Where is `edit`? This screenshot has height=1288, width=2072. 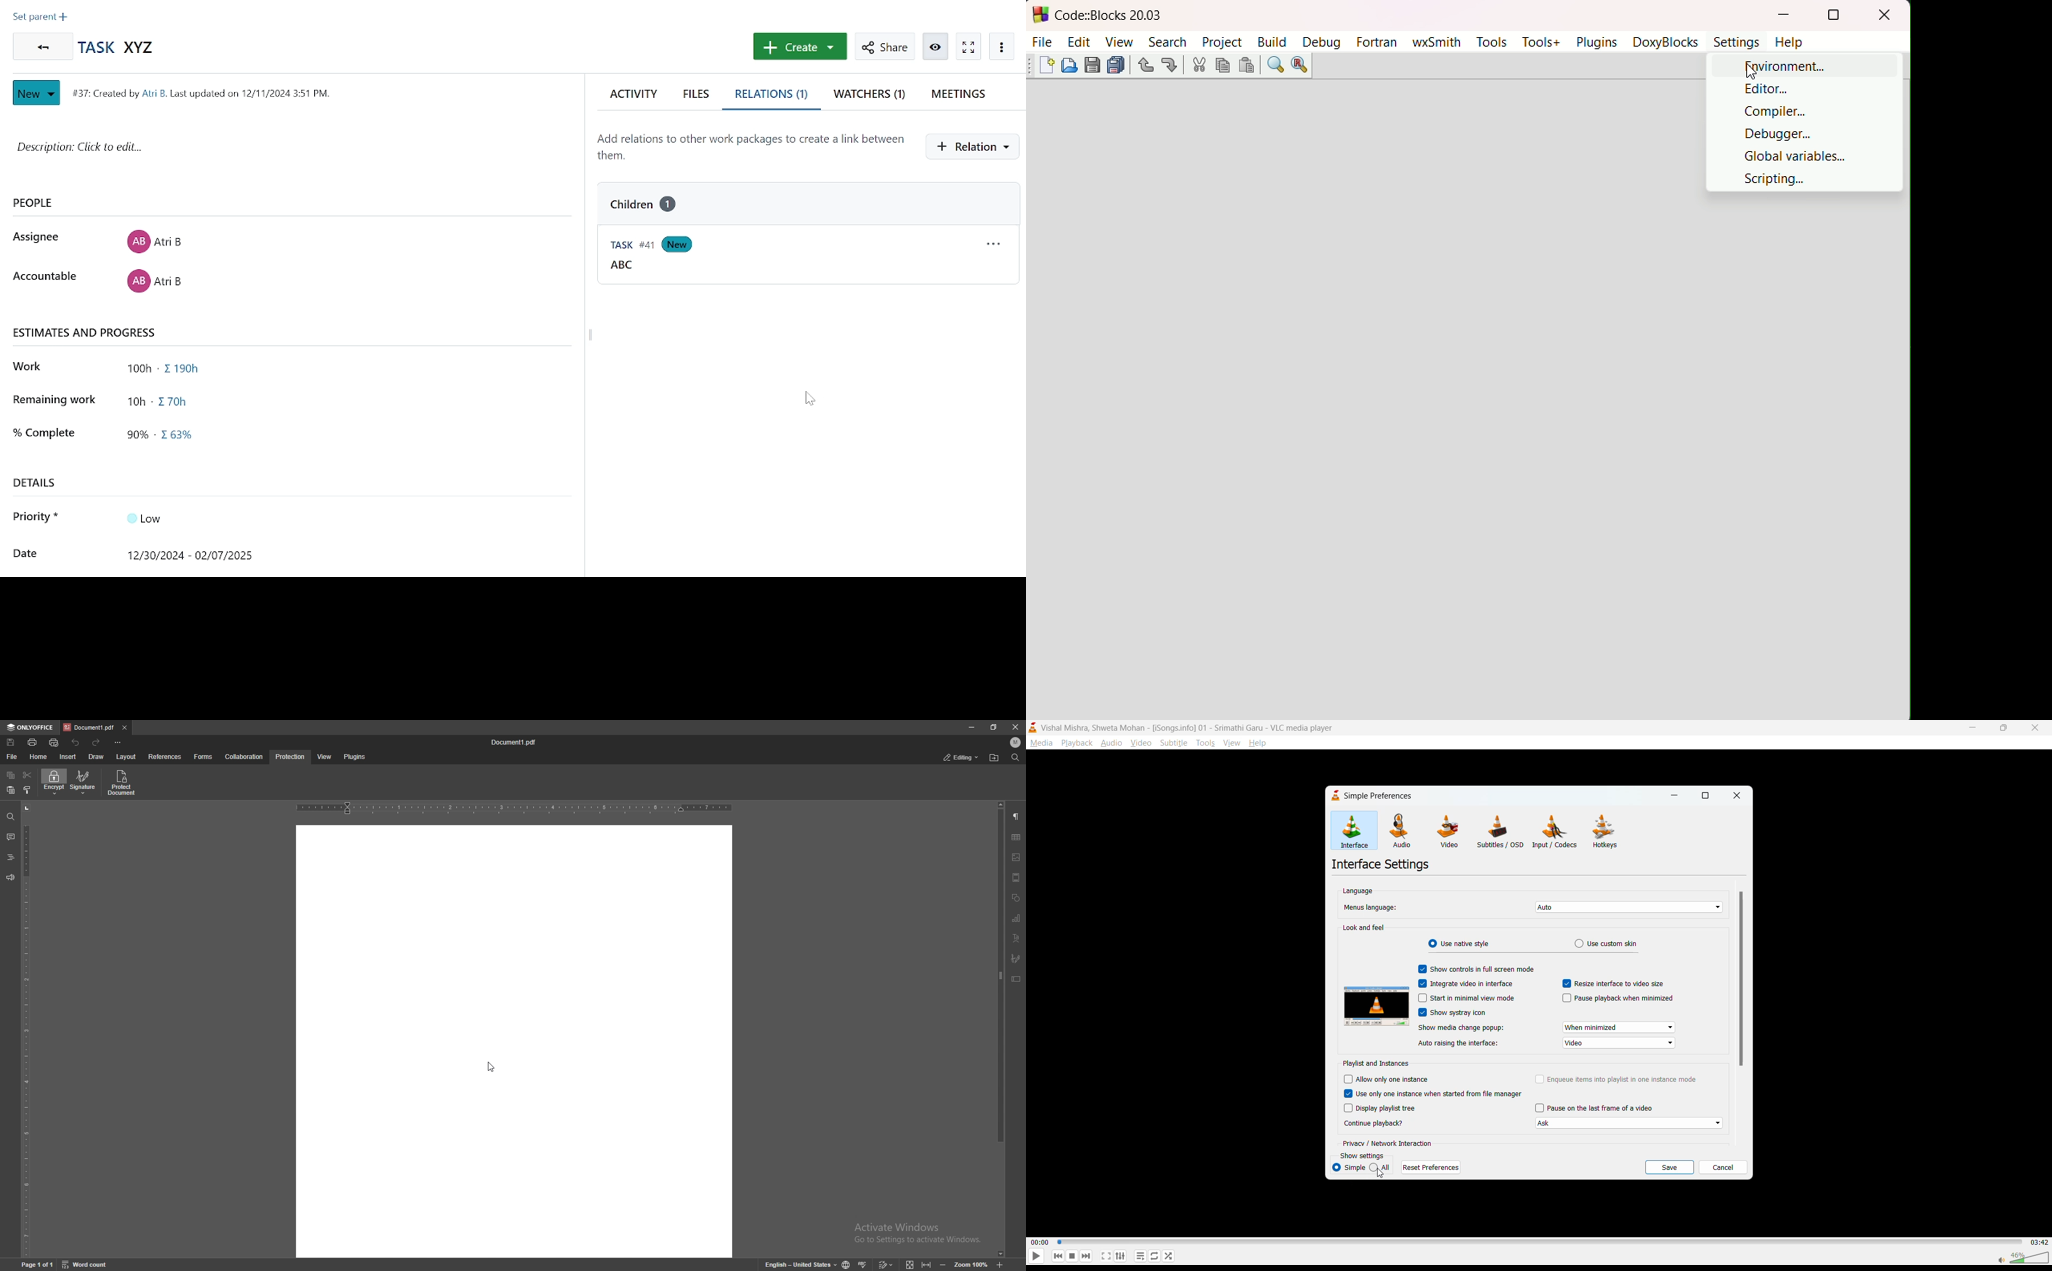 edit is located at coordinates (1078, 41).